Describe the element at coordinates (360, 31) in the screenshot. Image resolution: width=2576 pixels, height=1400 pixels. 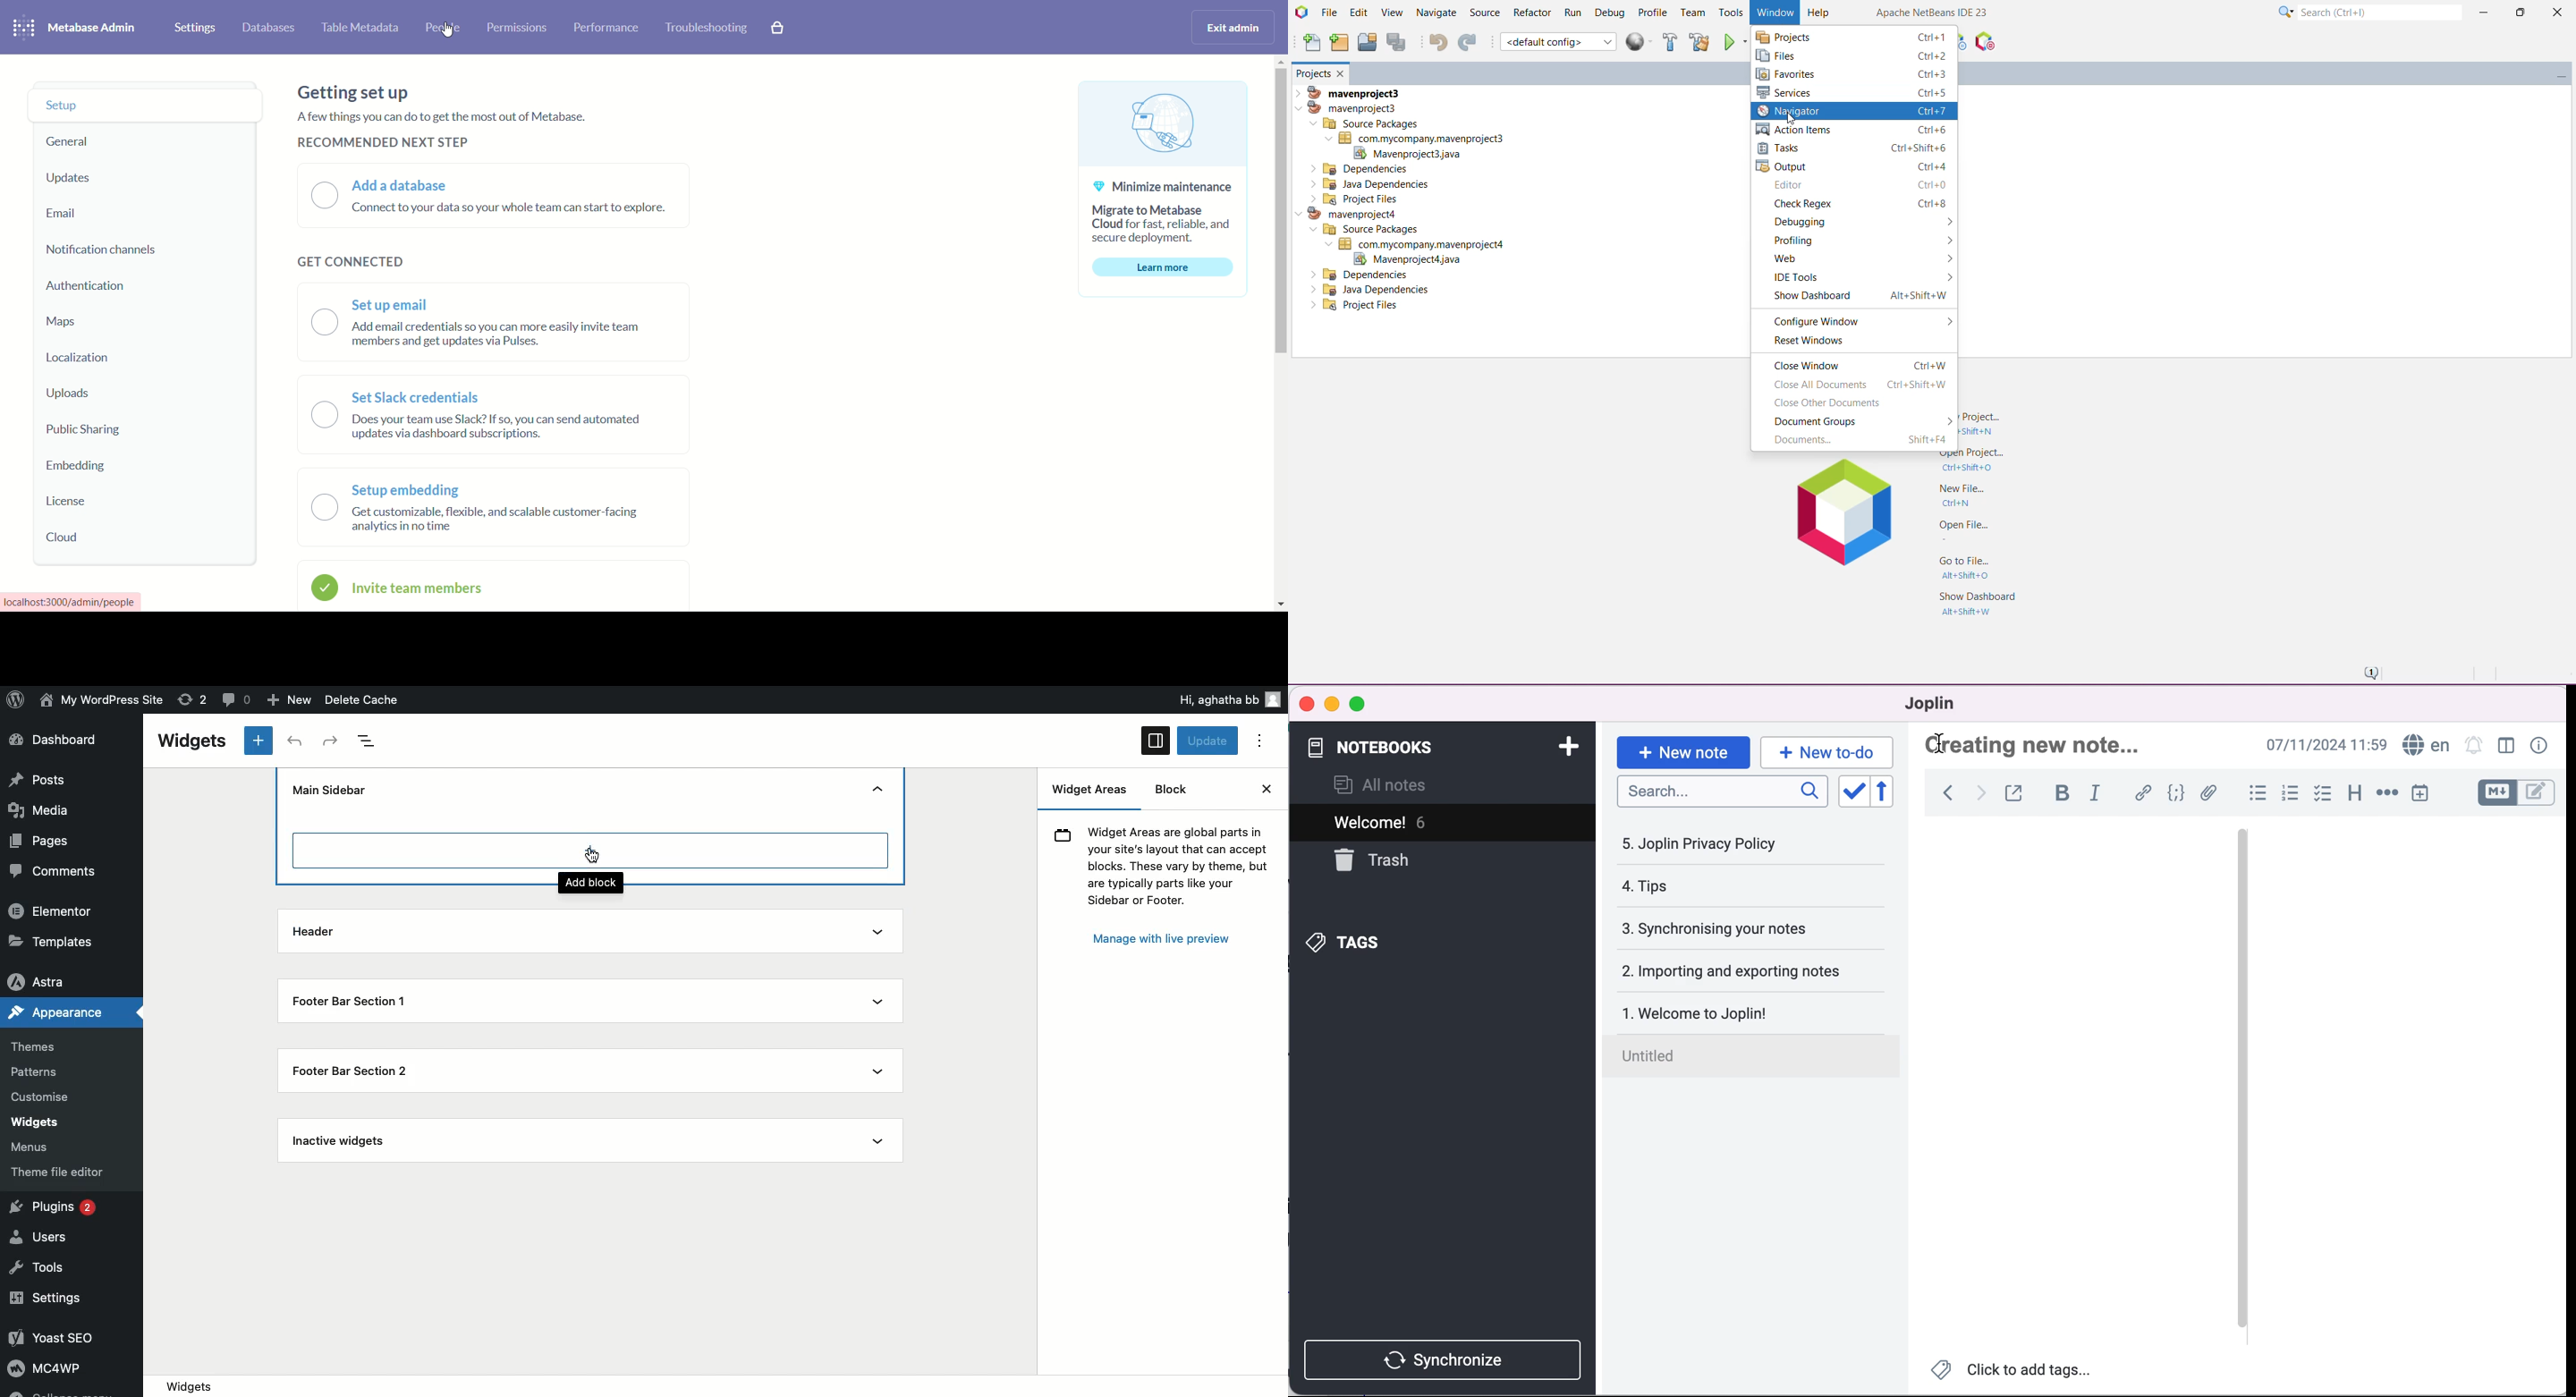
I see `table metadata` at that location.